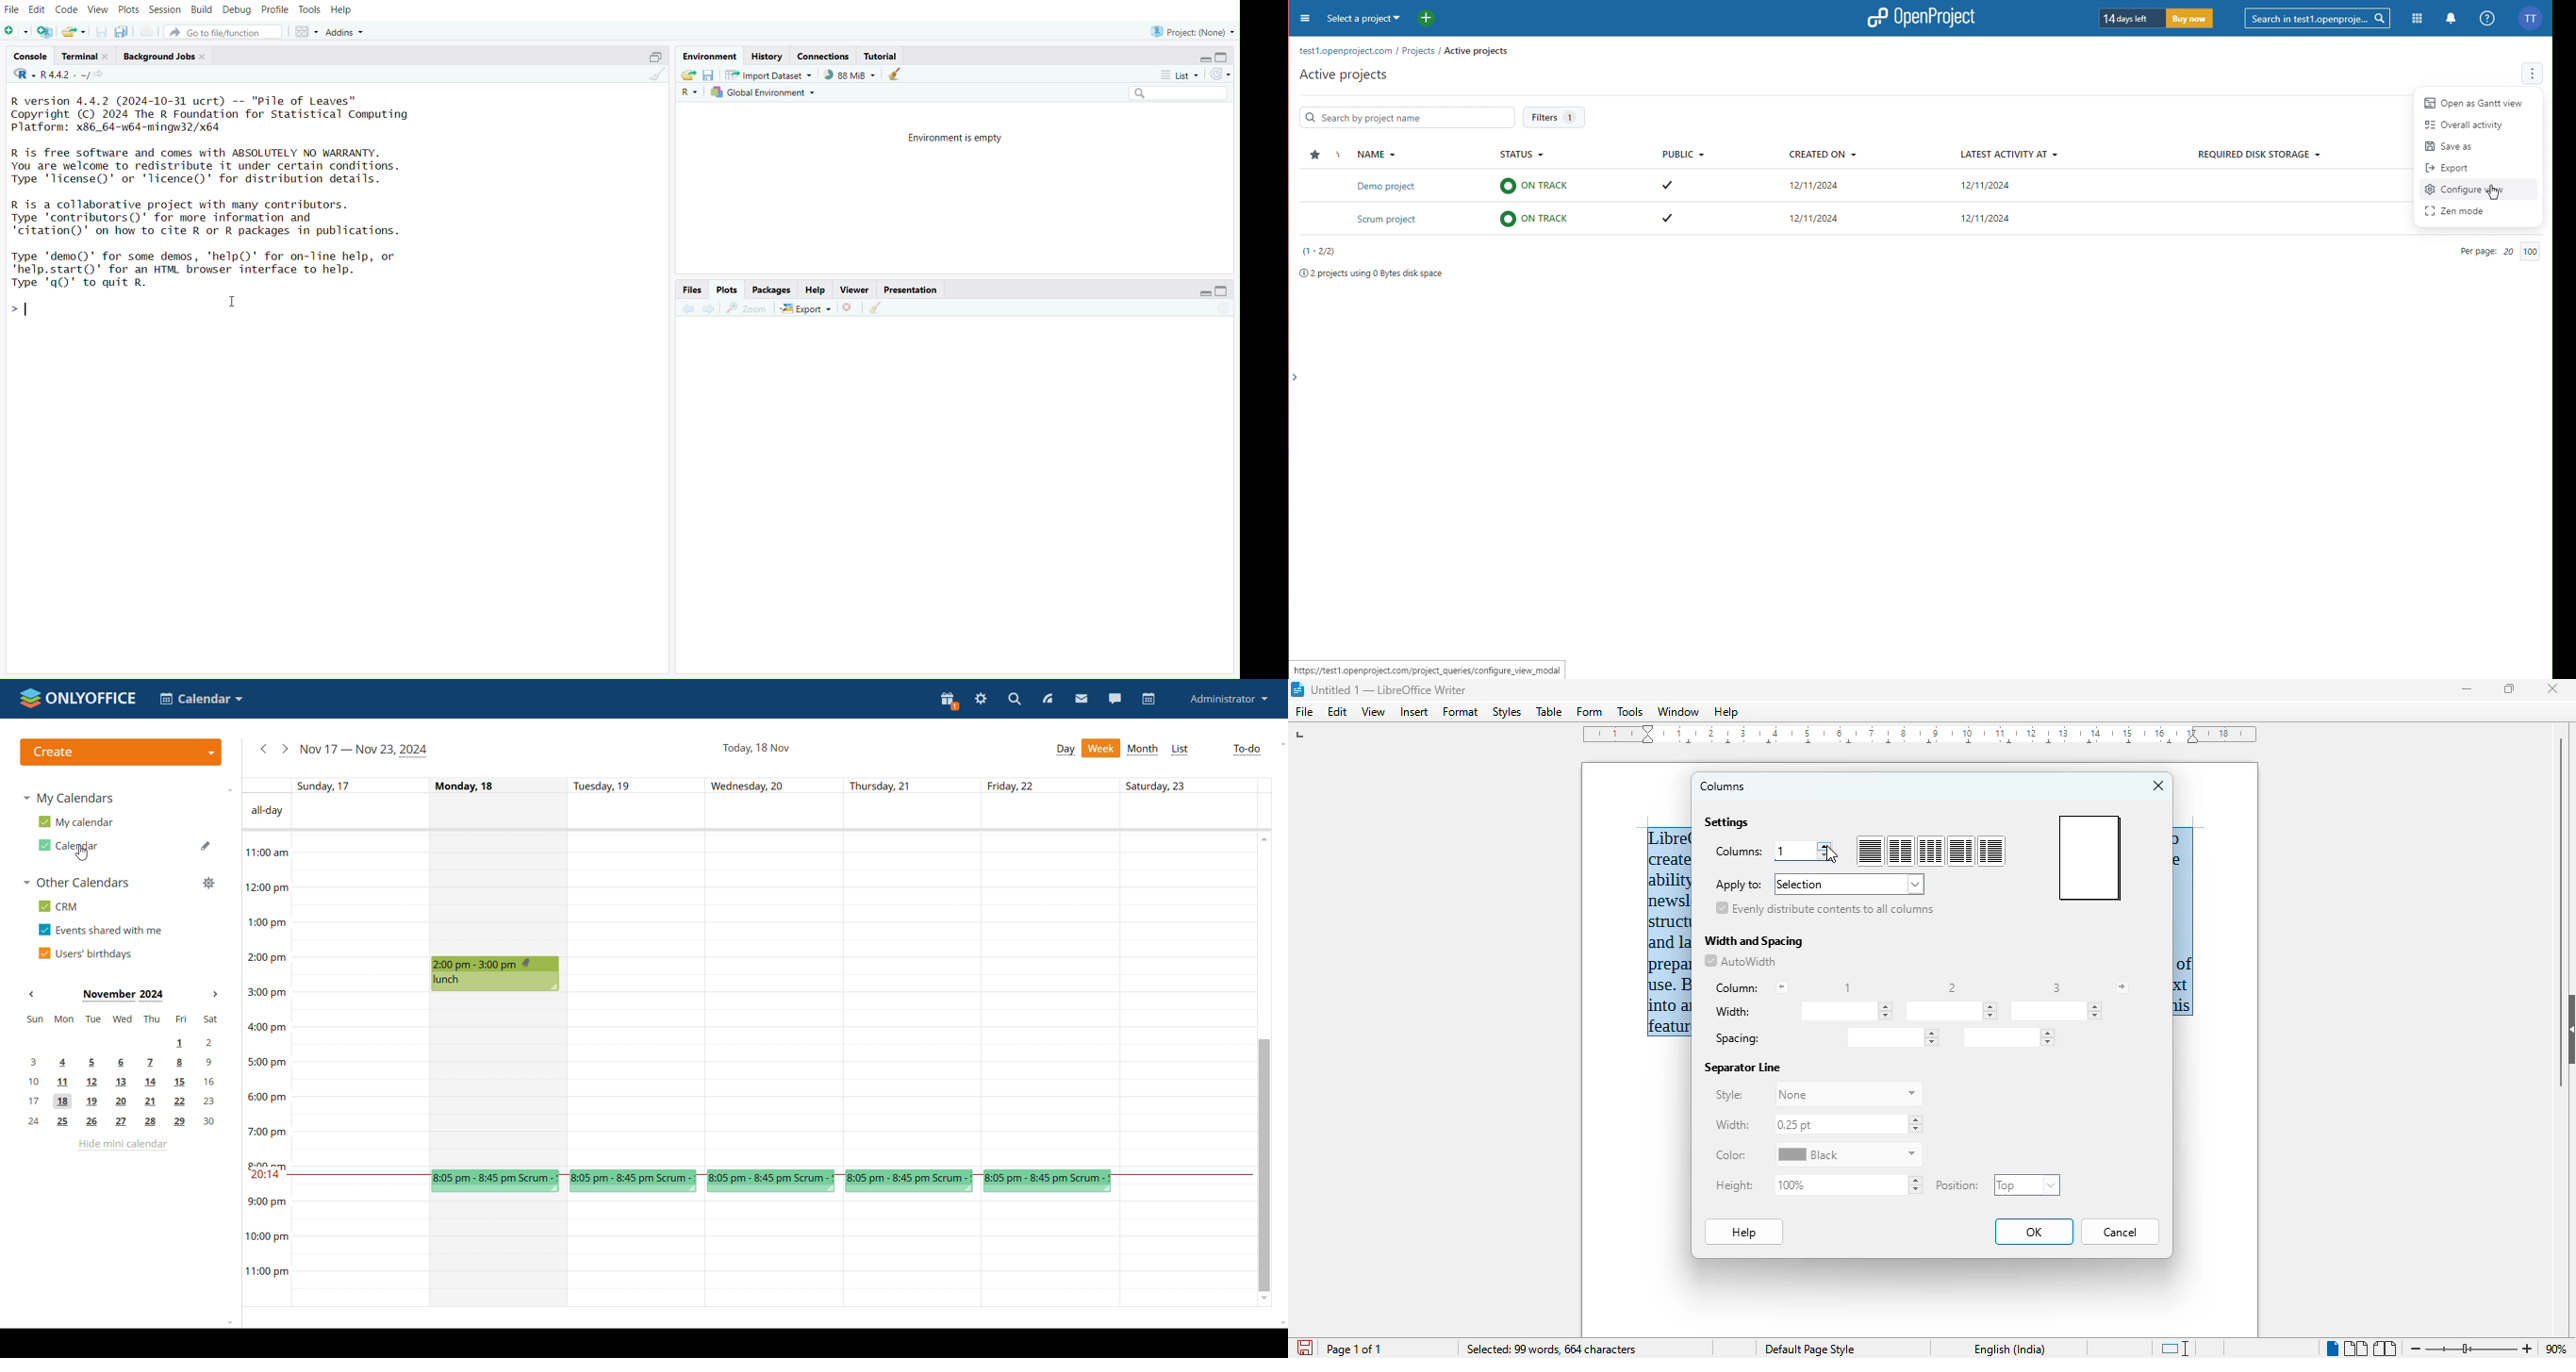  I want to click on saturday, so click(1187, 1070).